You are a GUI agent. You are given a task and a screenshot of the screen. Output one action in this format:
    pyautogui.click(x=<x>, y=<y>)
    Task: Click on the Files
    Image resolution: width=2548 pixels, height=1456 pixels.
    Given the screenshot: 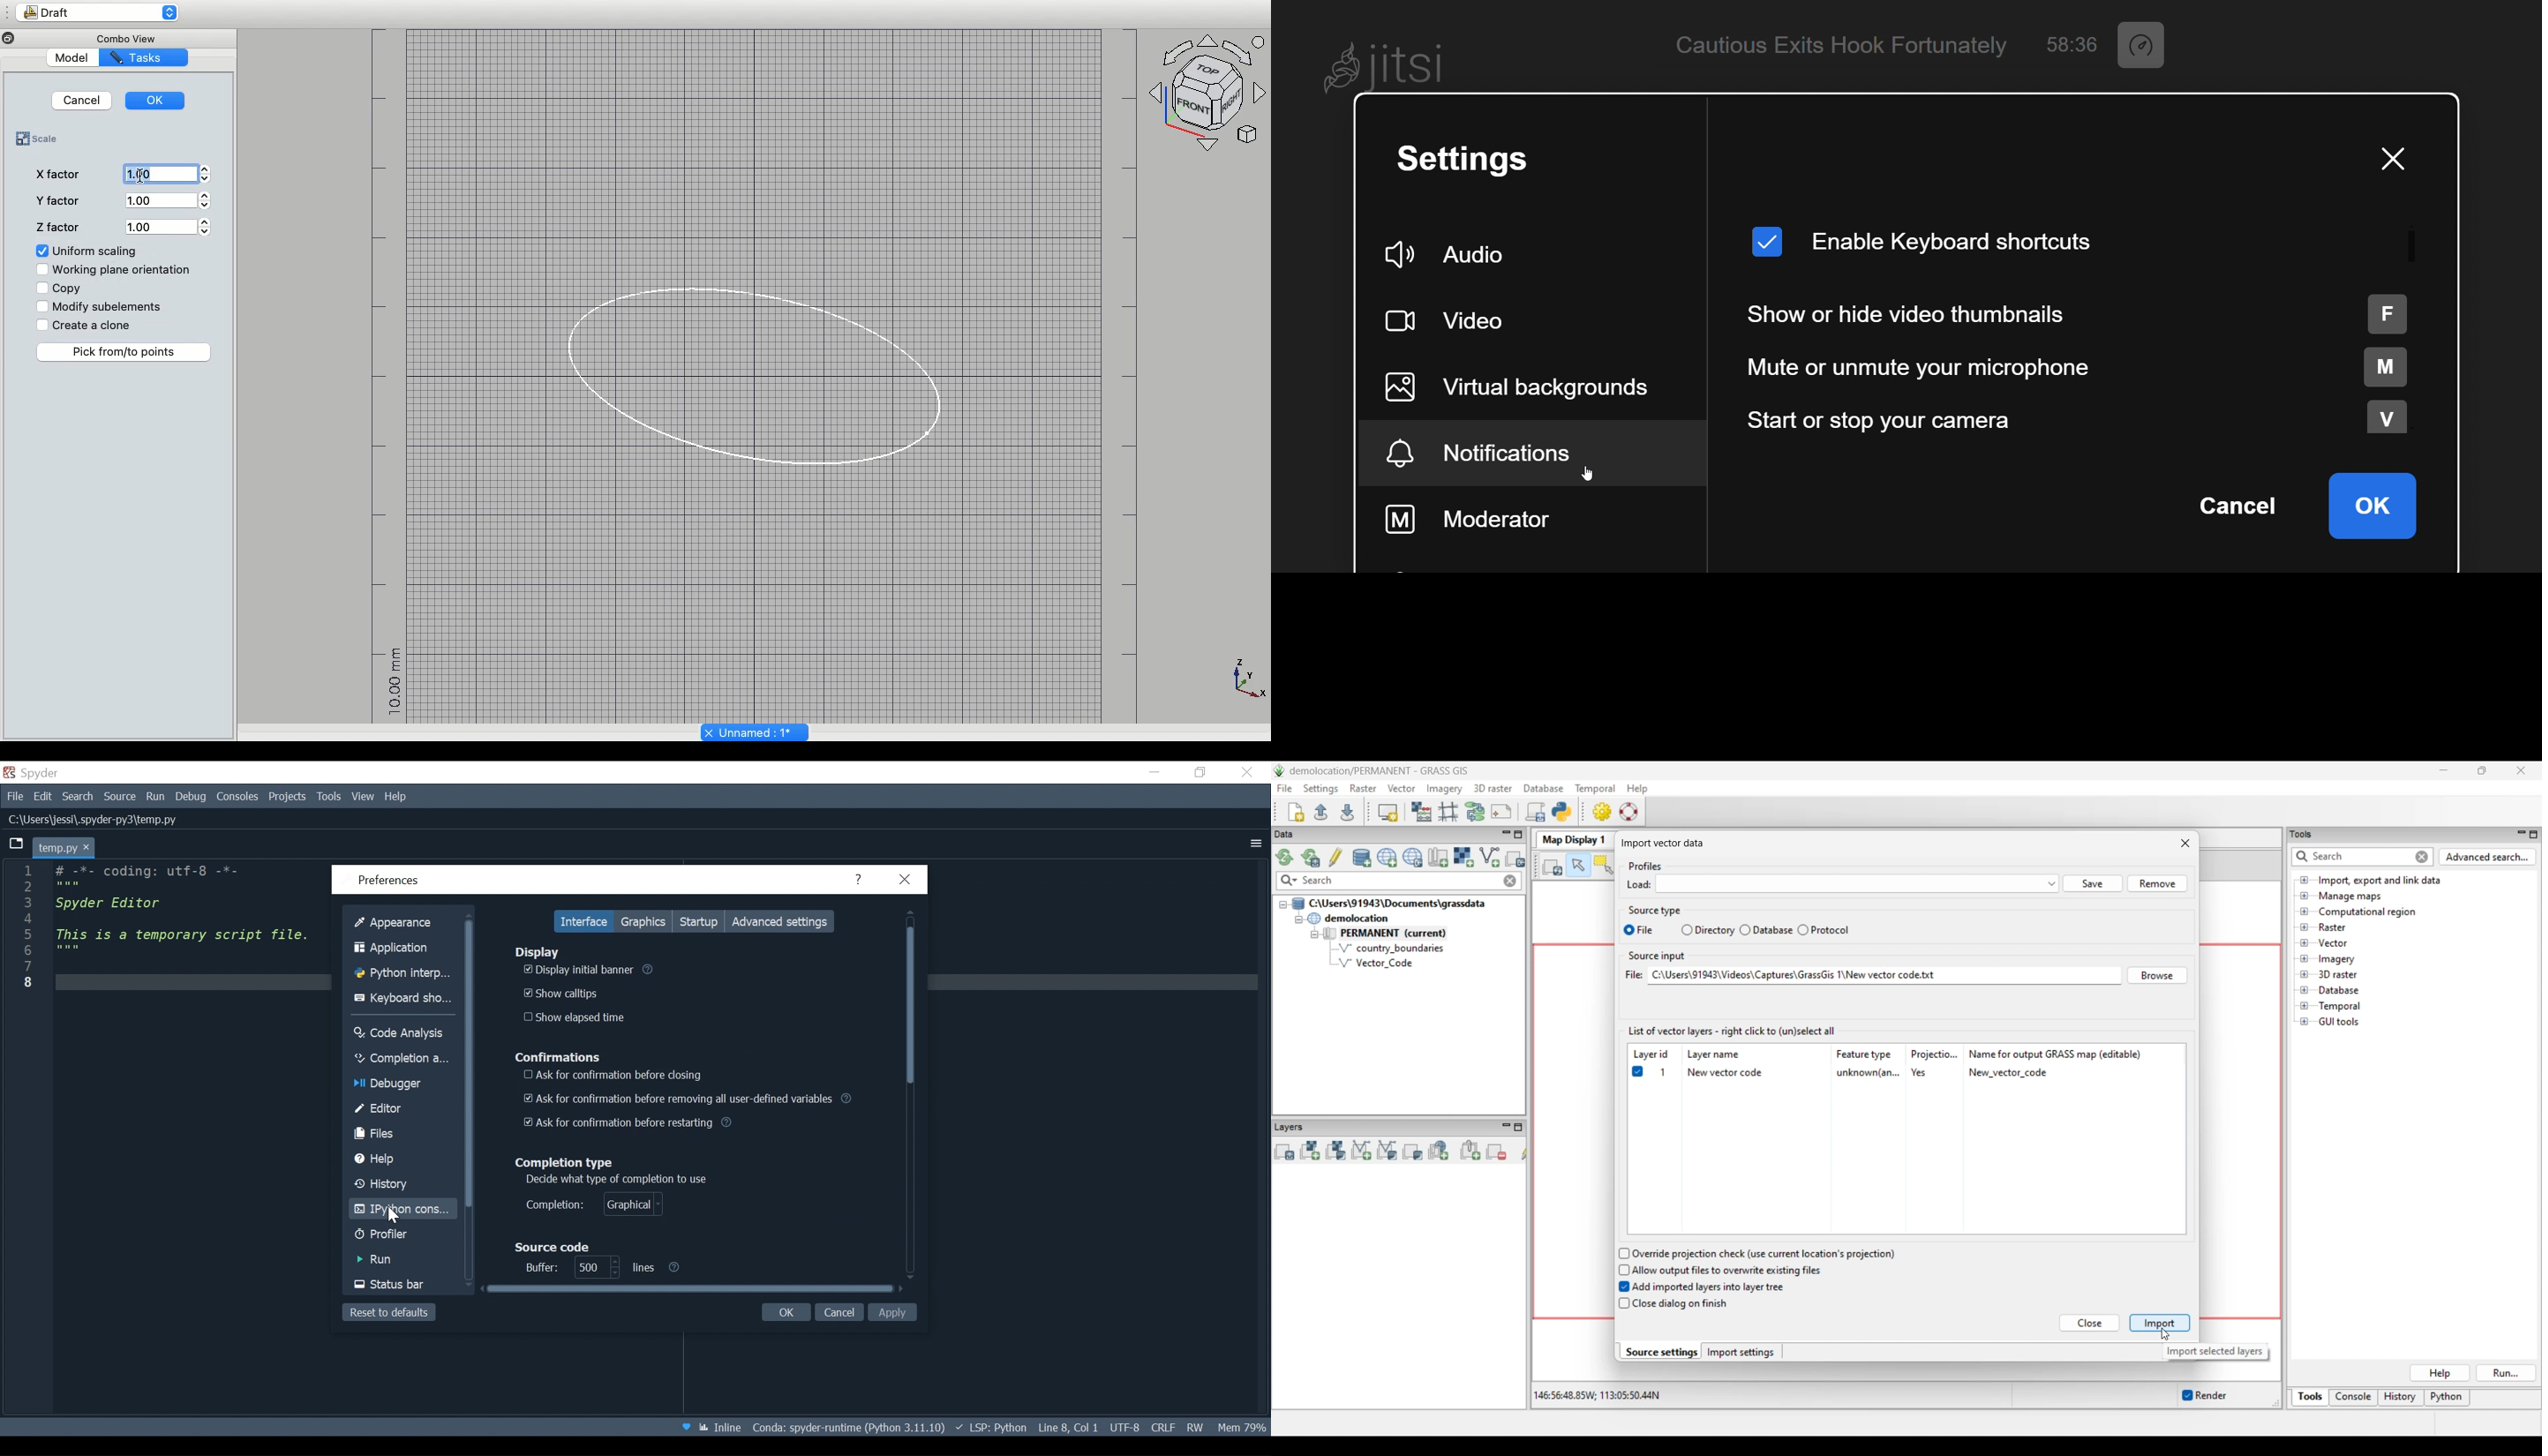 What is the action you would take?
    pyautogui.click(x=401, y=1134)
    